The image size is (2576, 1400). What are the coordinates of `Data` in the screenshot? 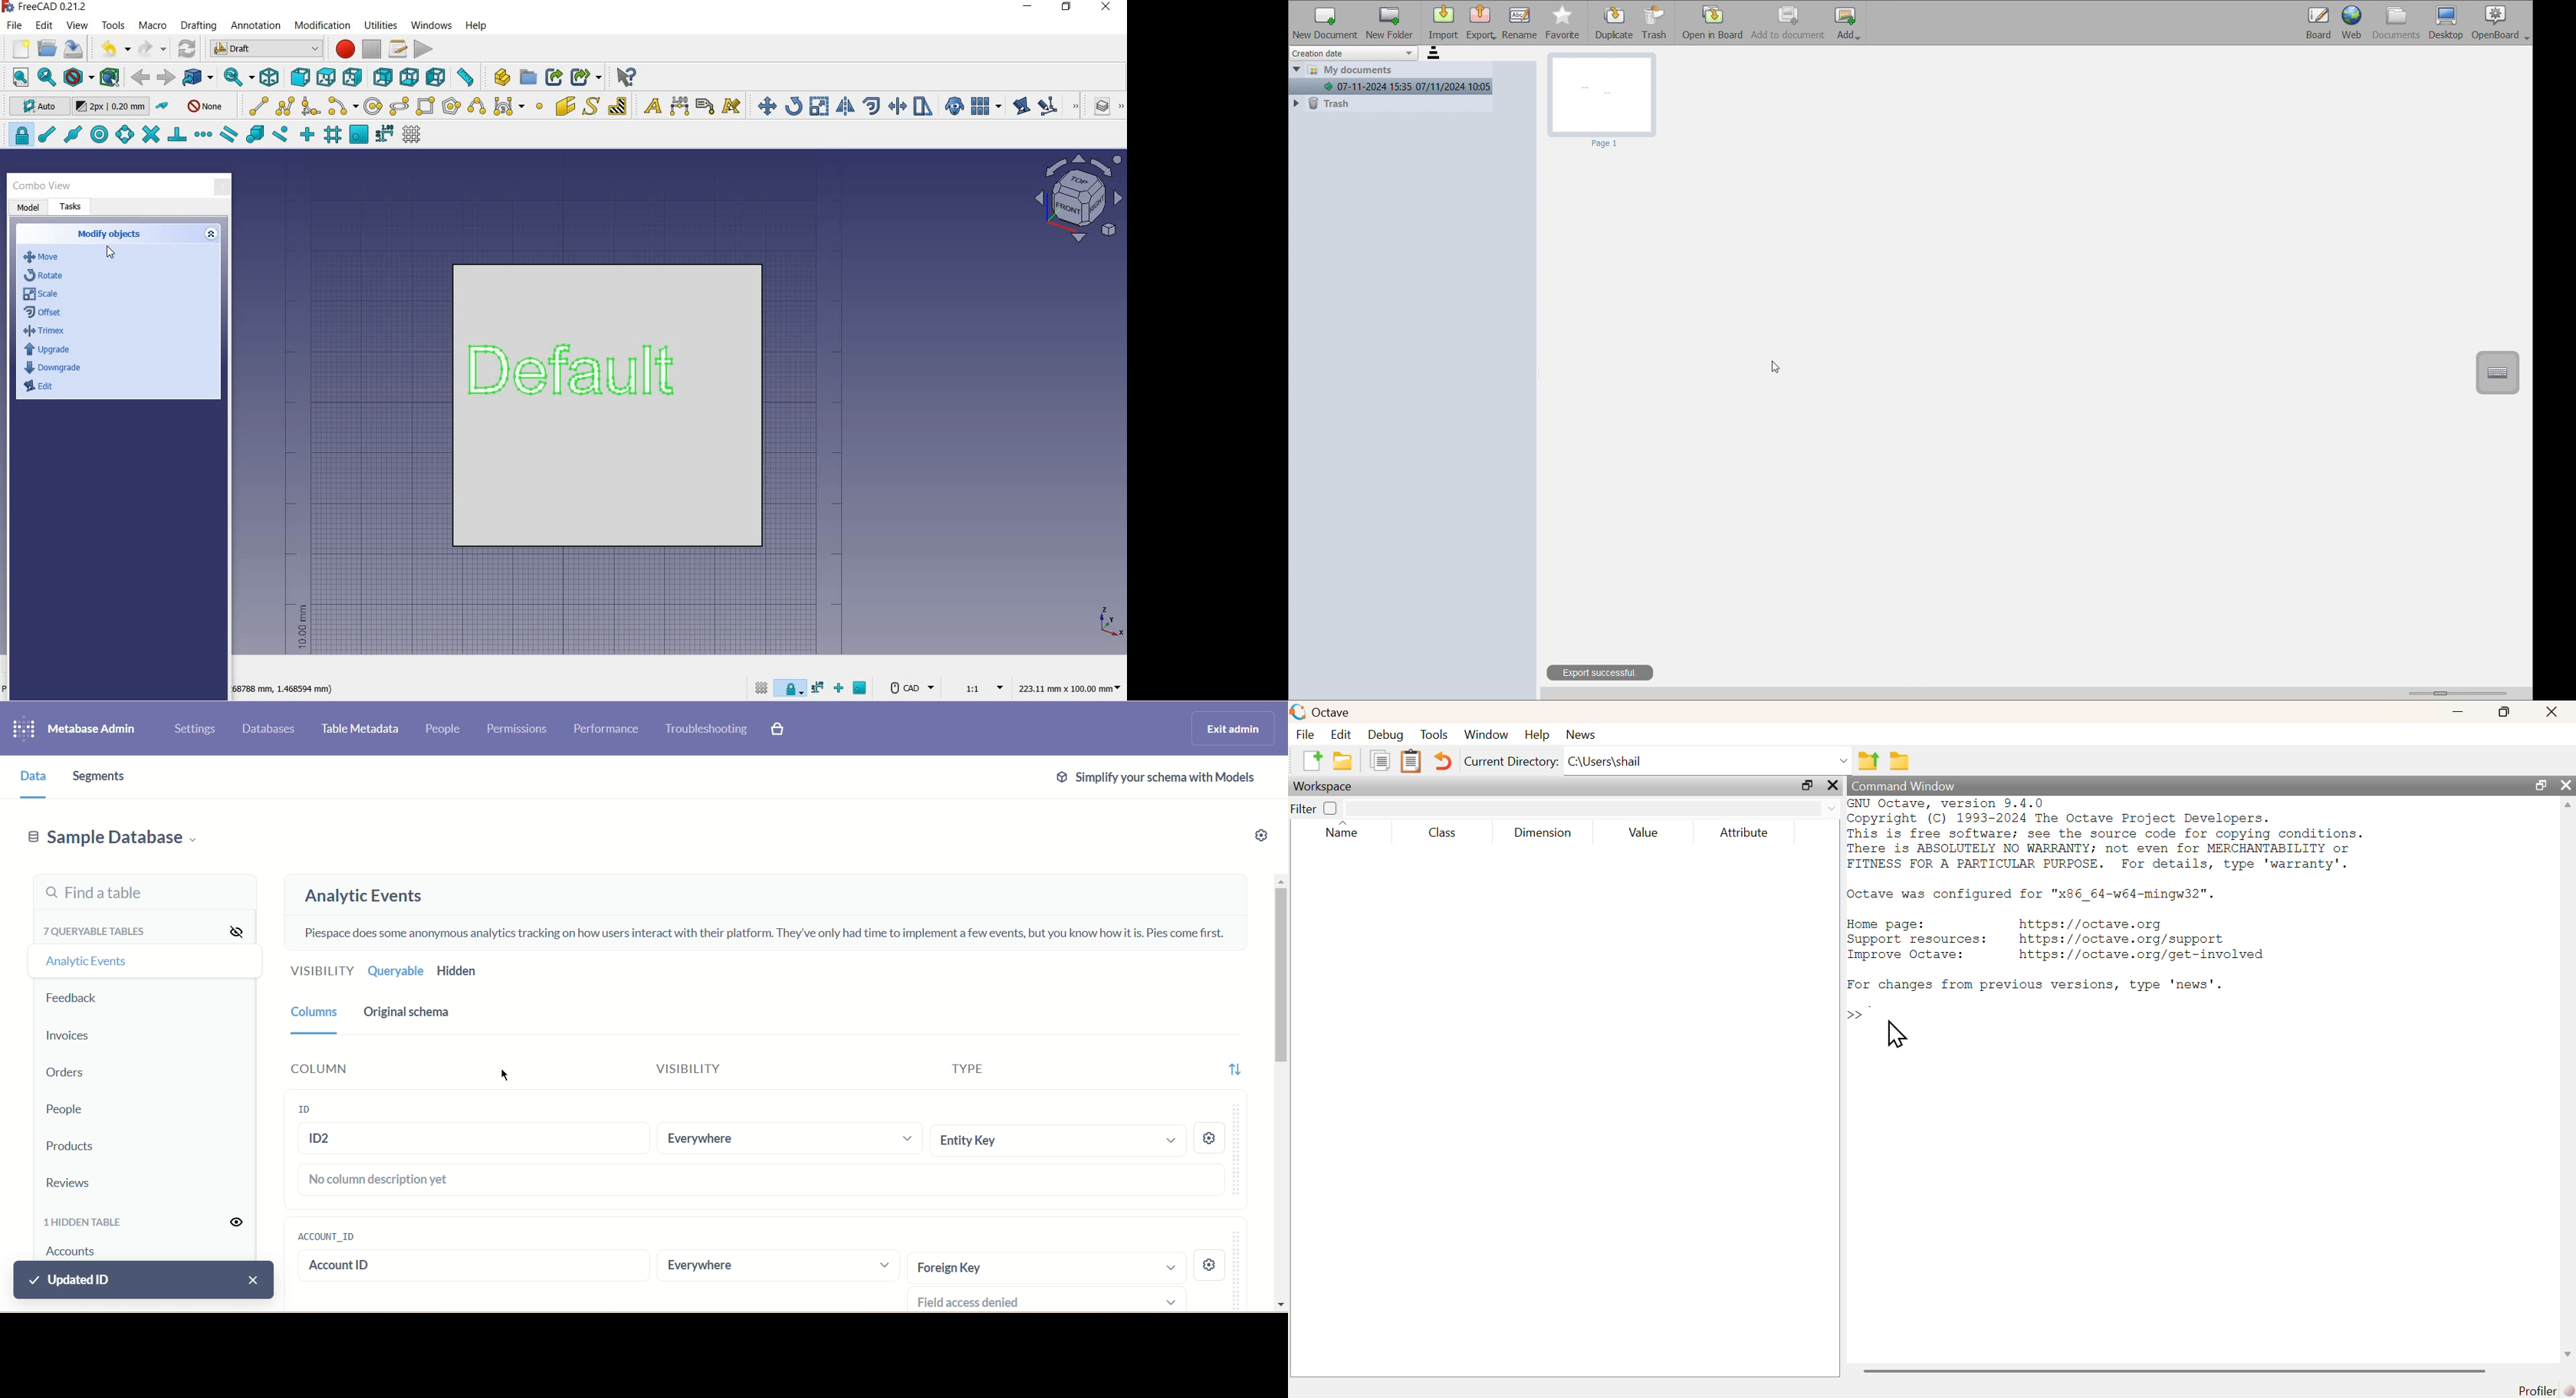 It's located at (30, 776).